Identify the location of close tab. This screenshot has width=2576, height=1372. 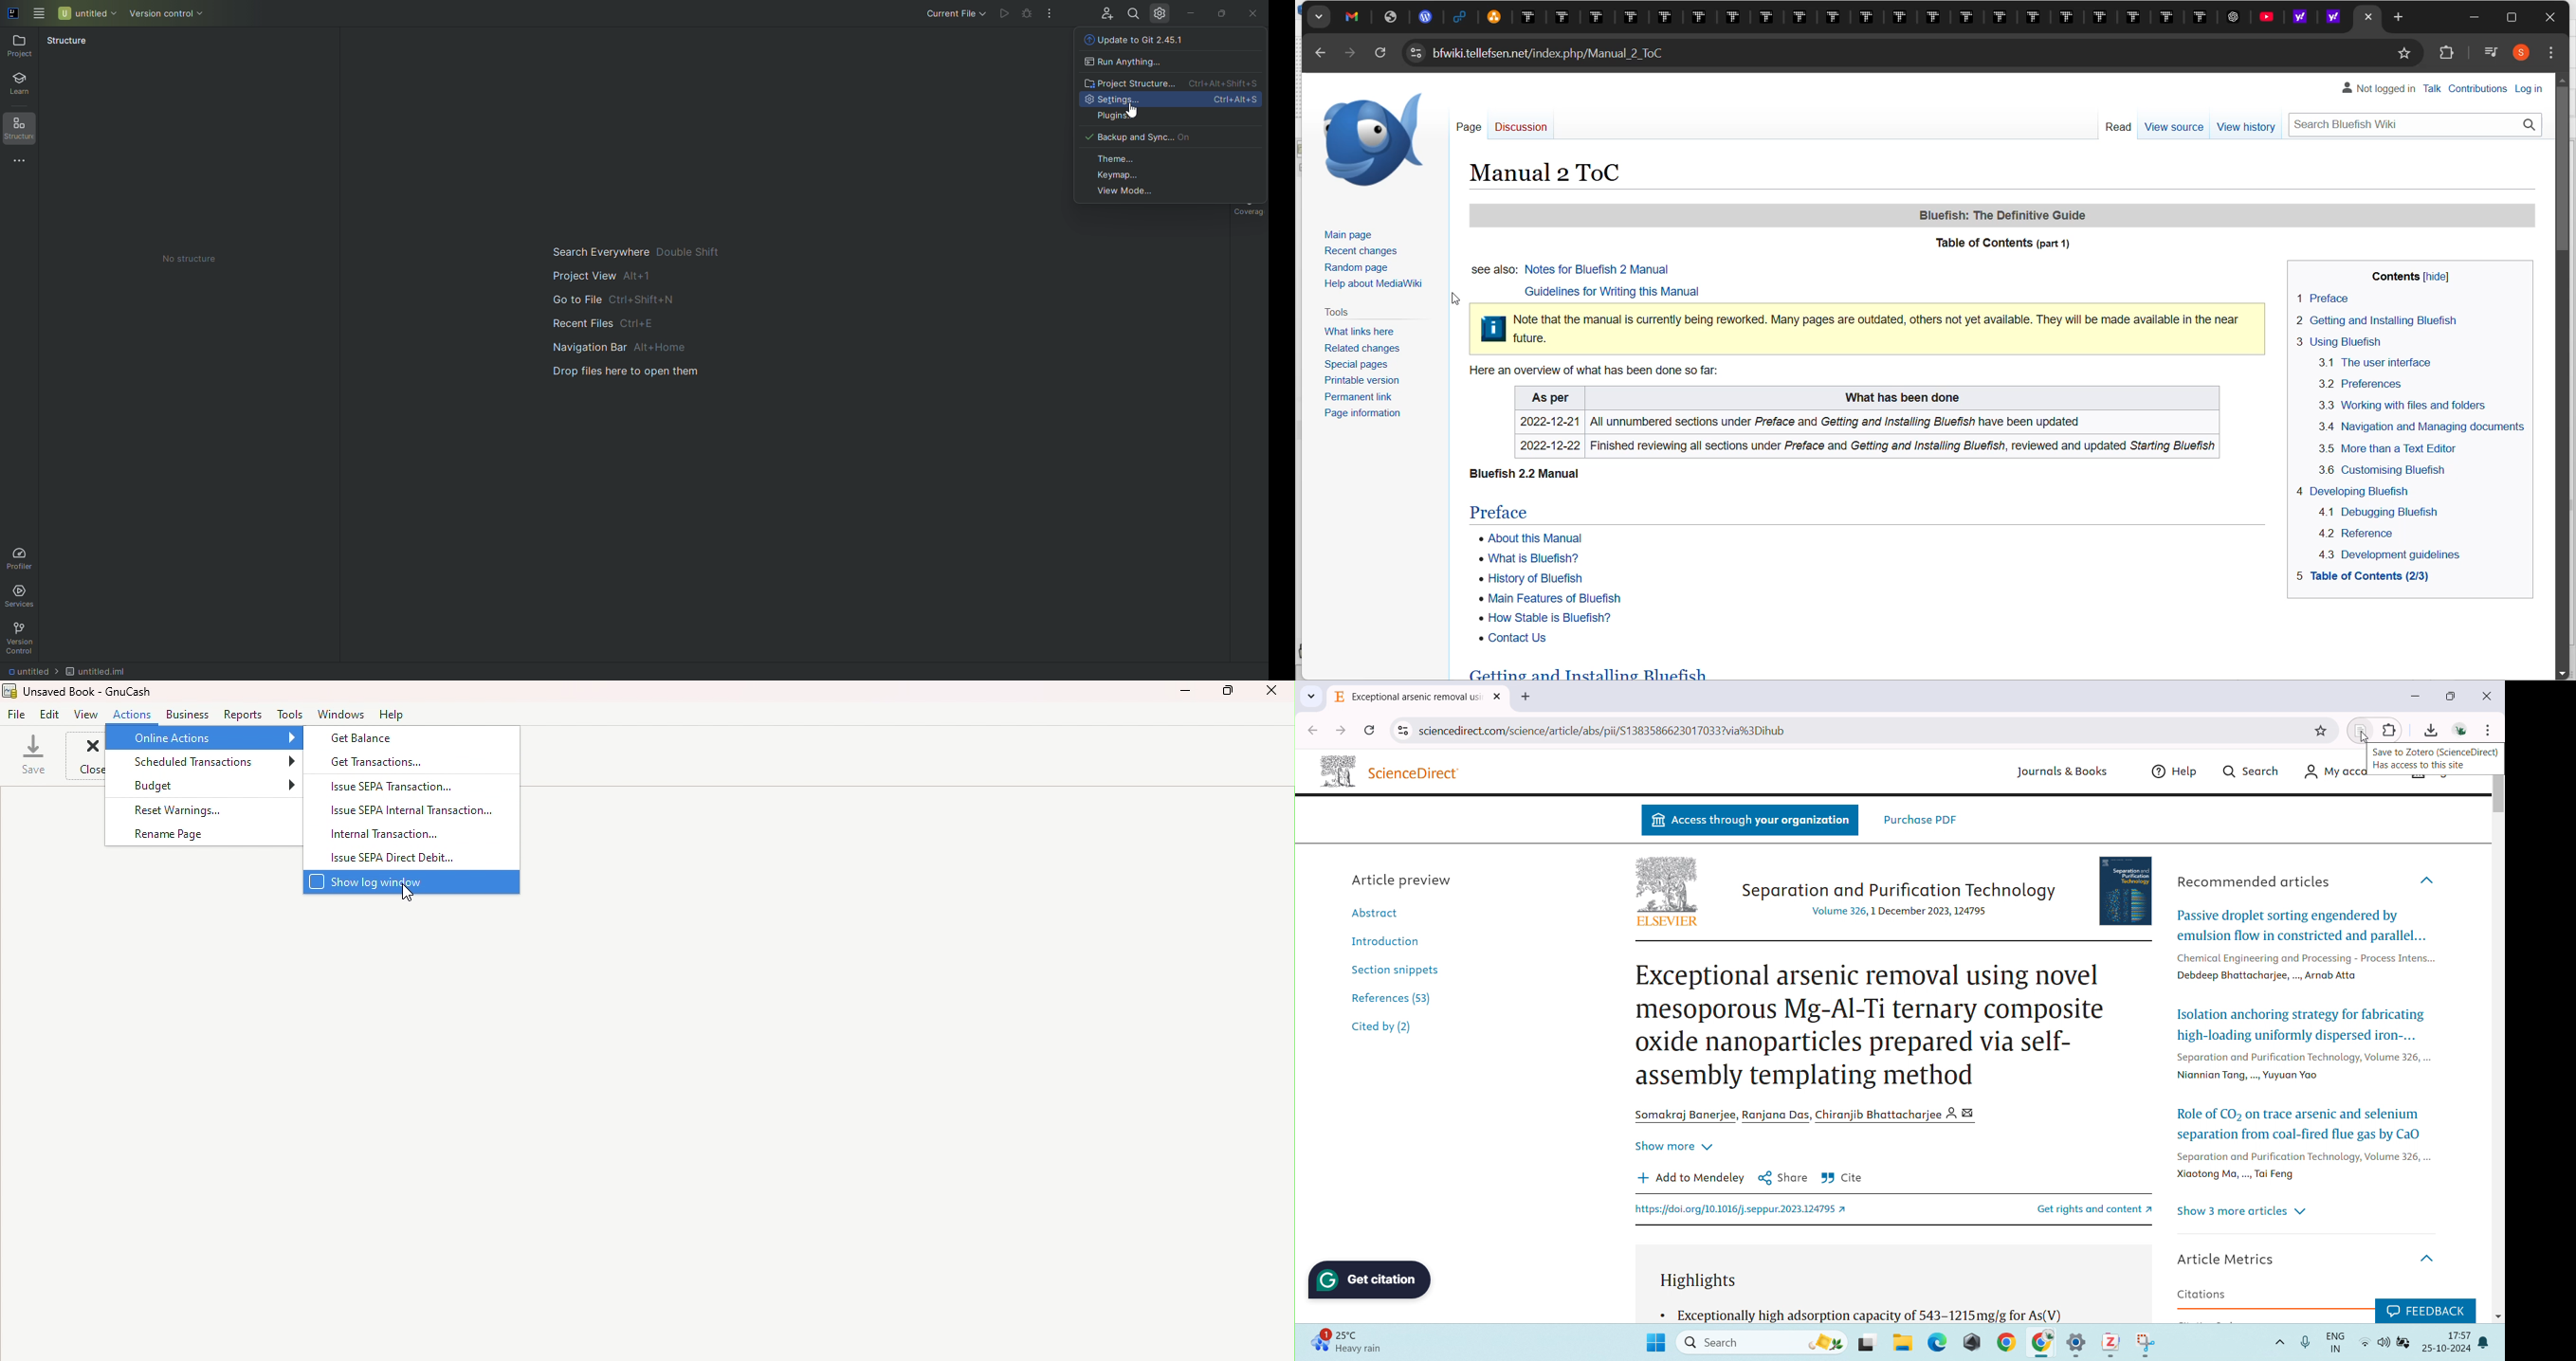
(1499, 697).